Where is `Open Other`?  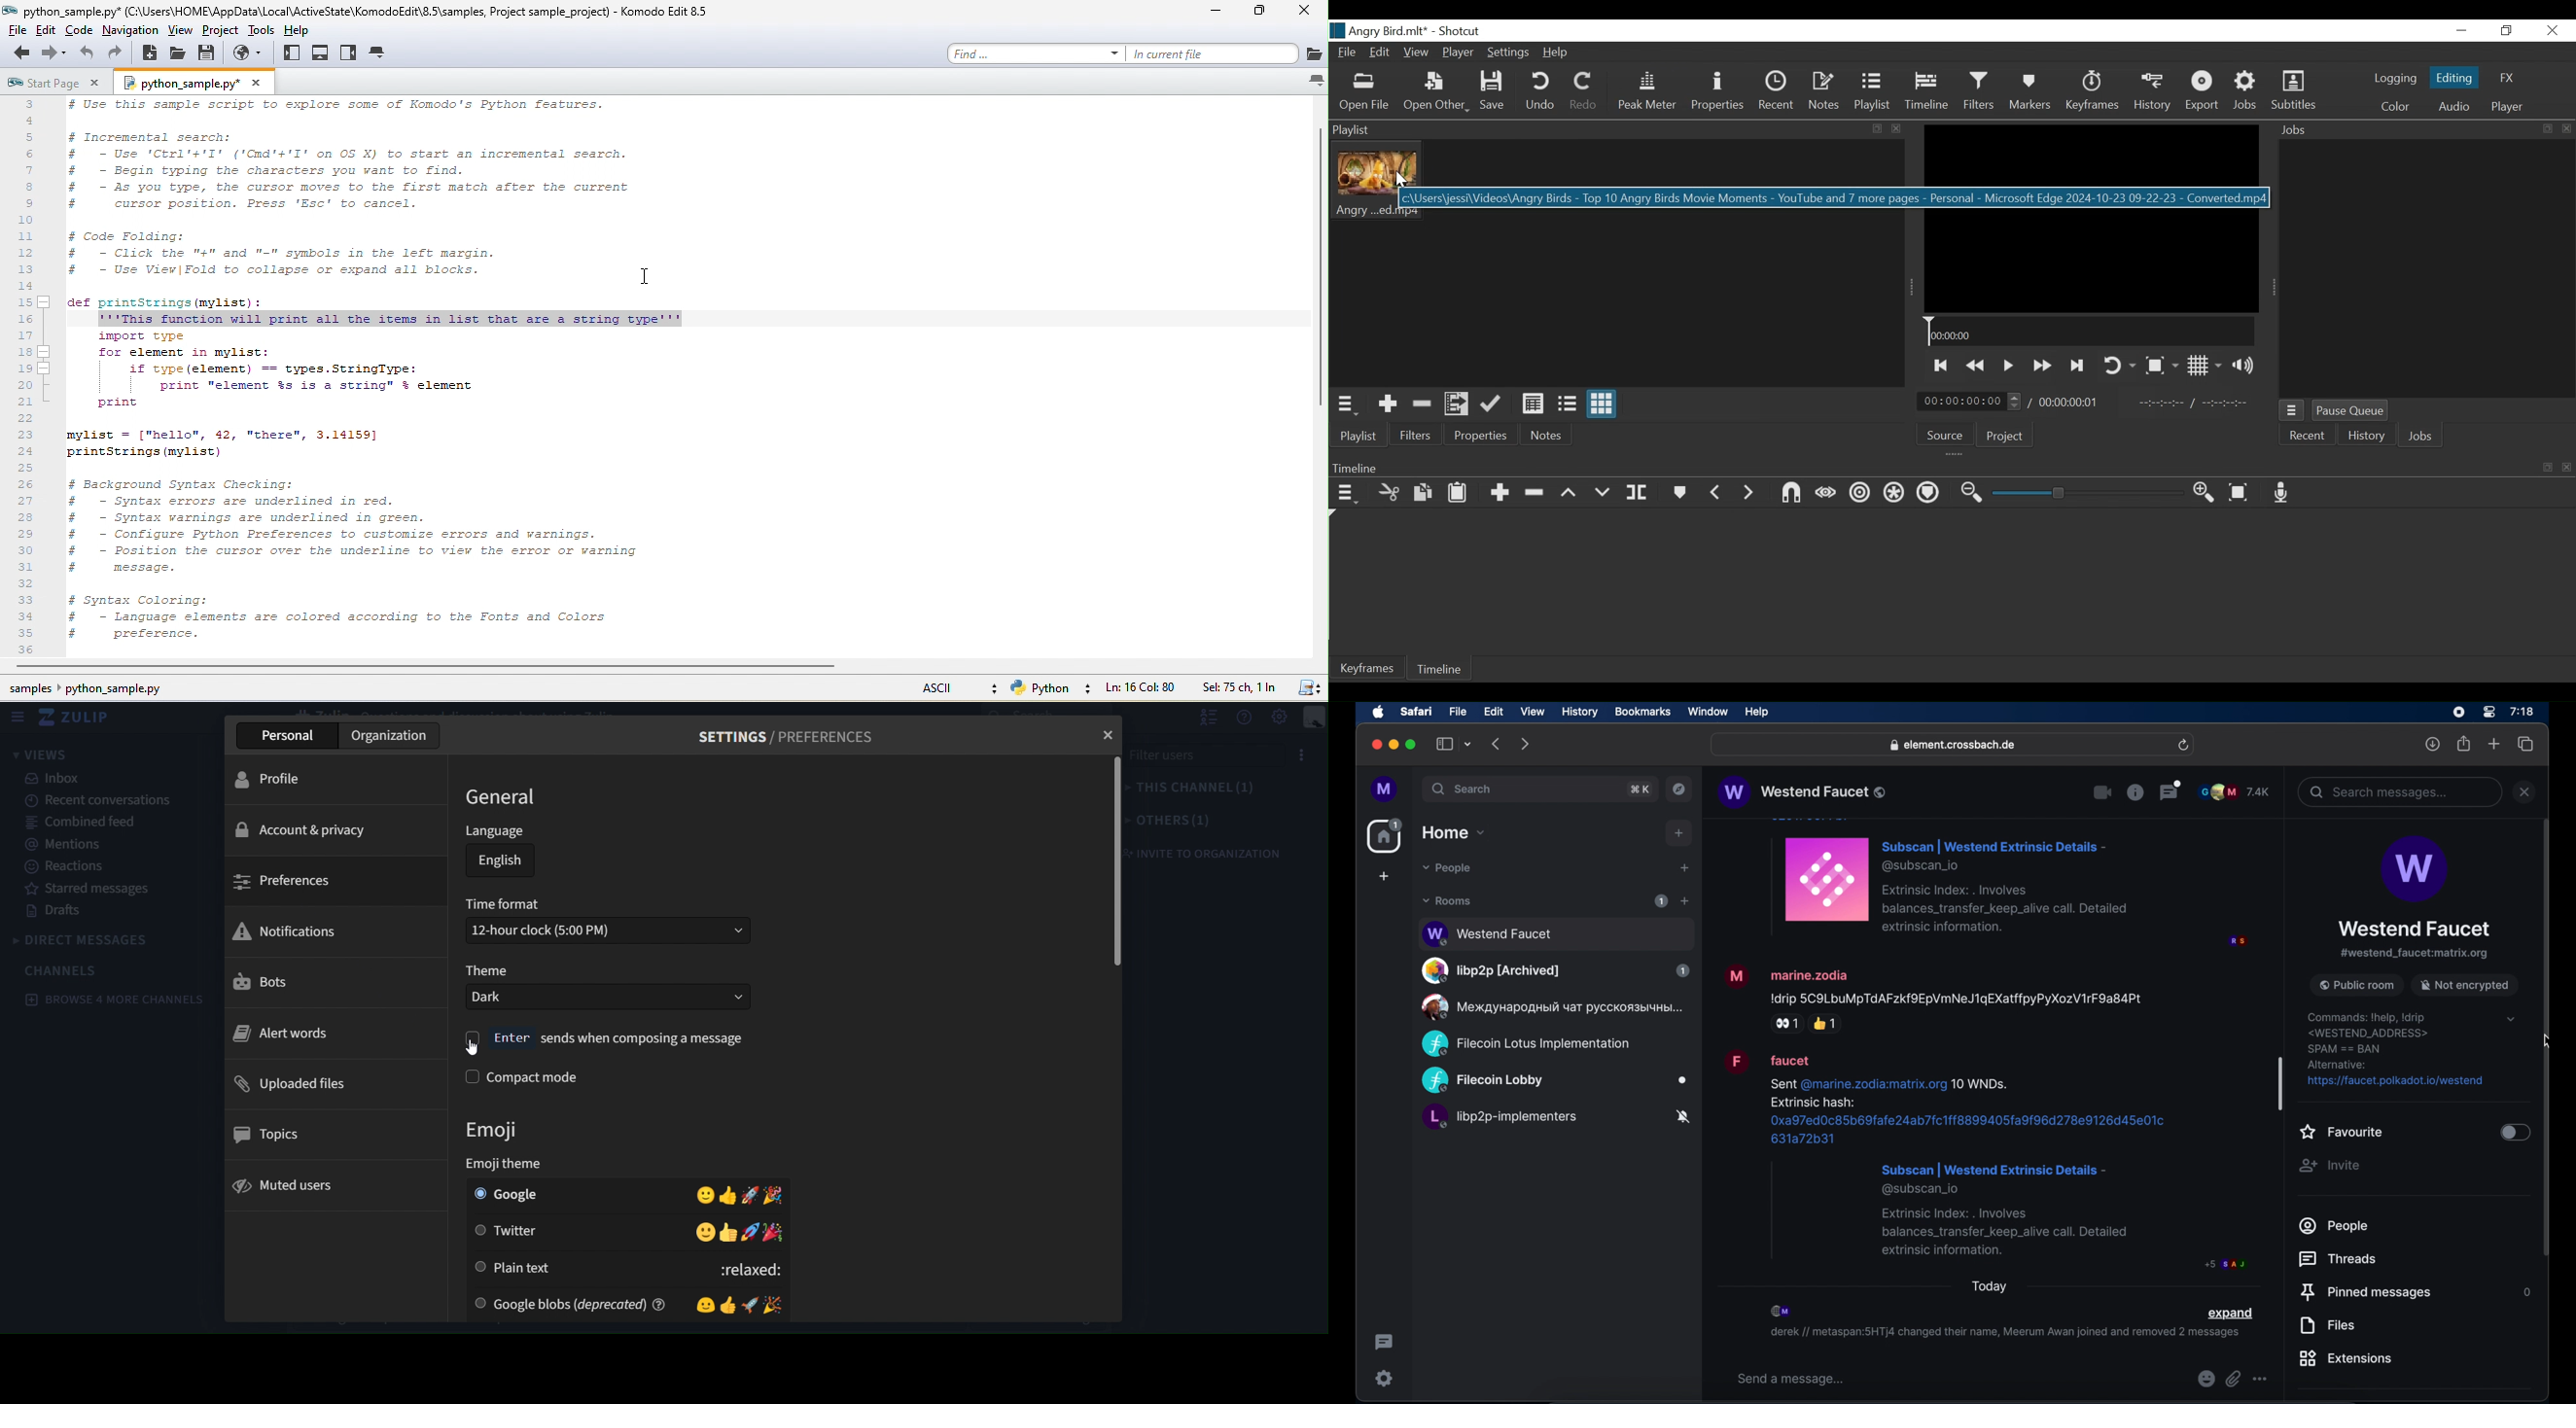
Open Other is located at coordinates (1435, 93).